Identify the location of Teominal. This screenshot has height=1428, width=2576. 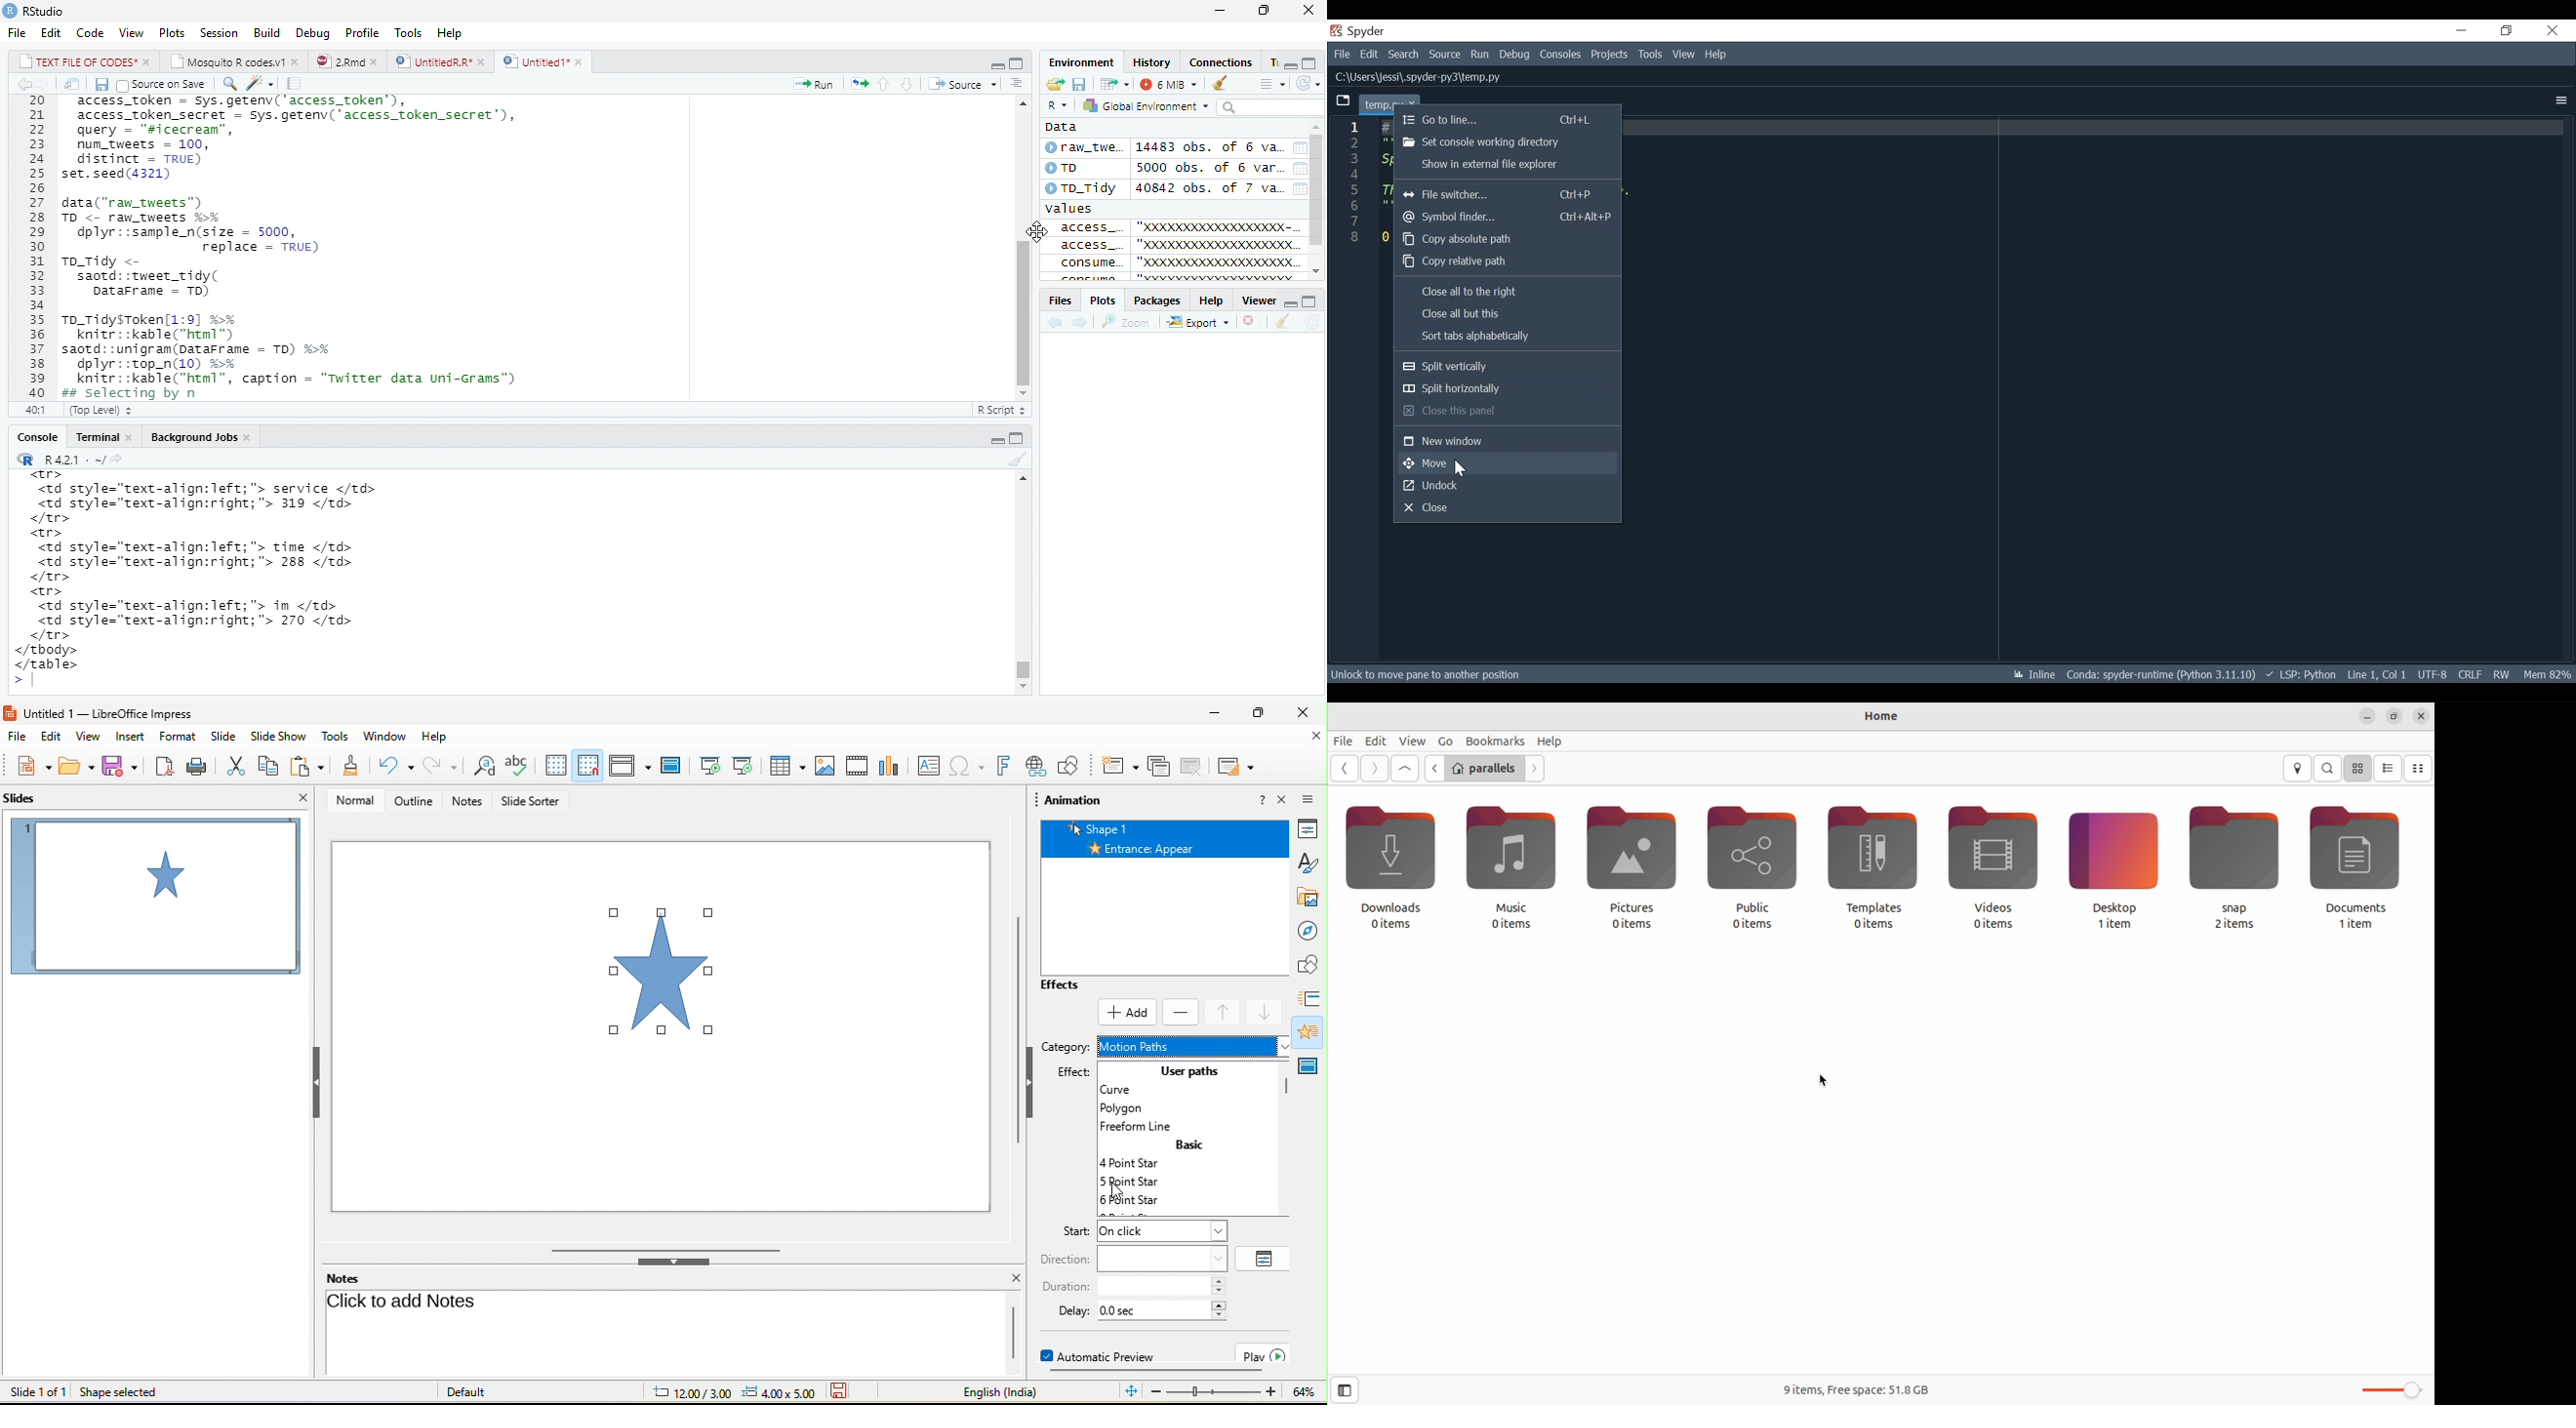
(102, 434).